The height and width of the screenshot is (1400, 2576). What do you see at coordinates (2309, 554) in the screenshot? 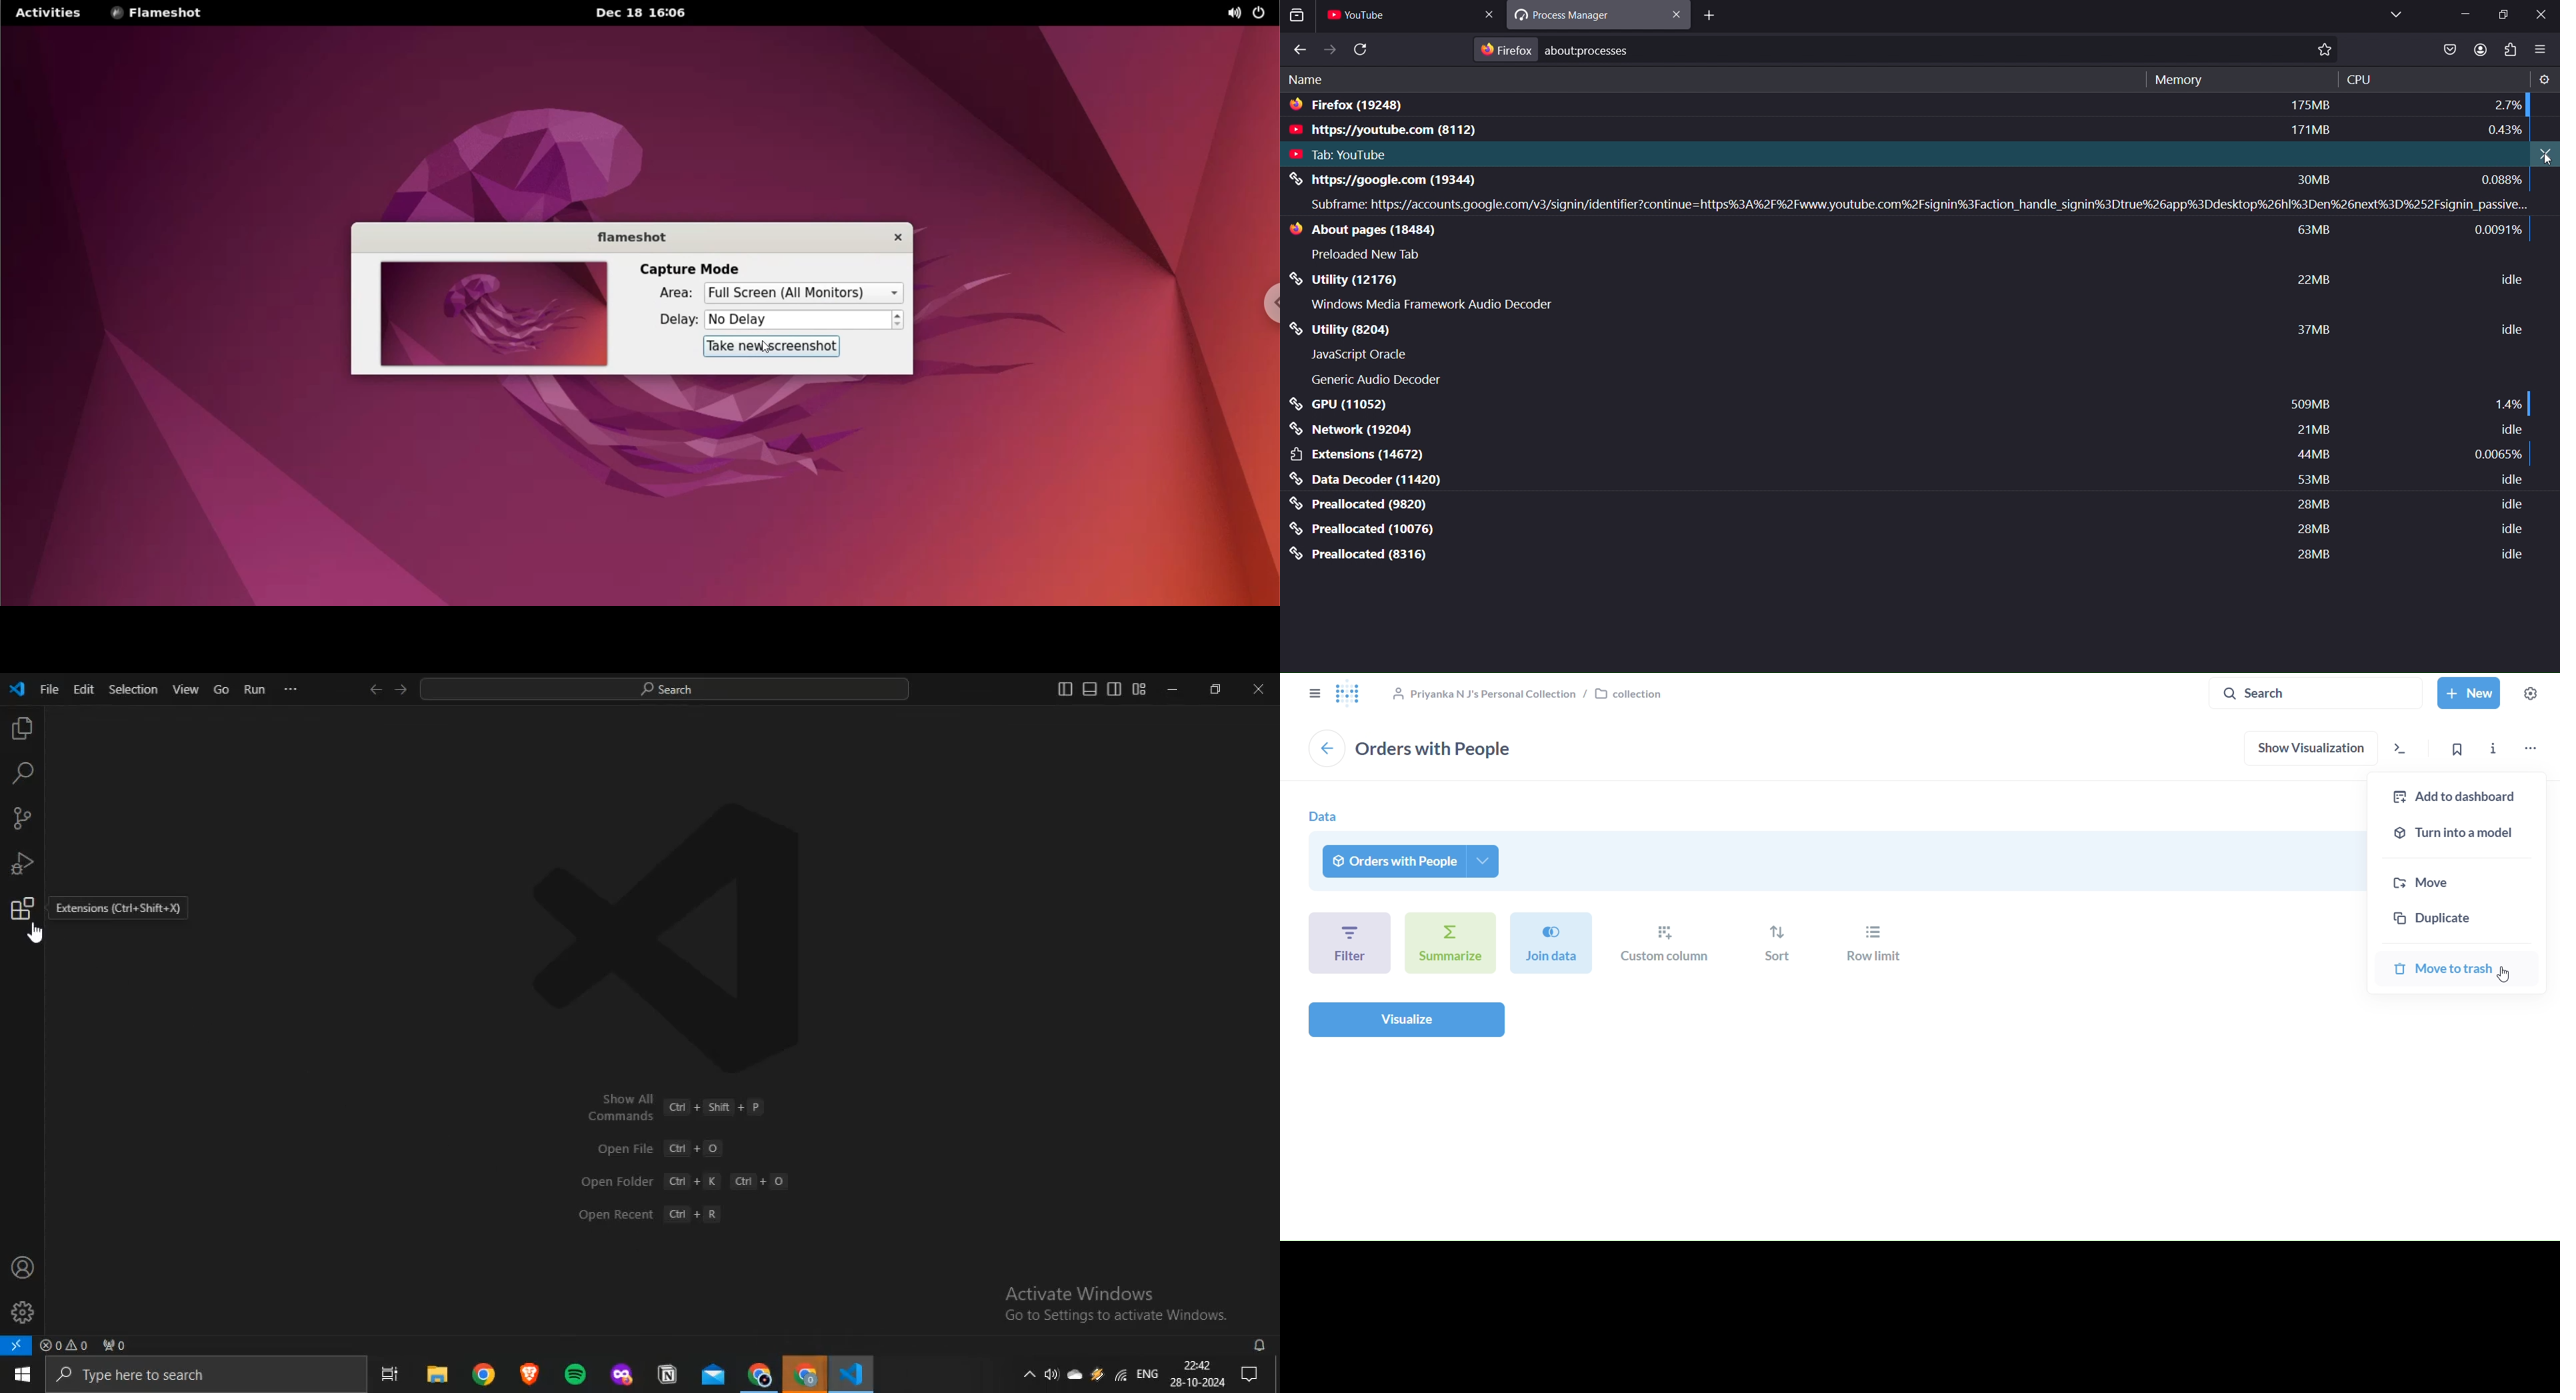
I see `28 mbb` at bounding box center [2309, 554].